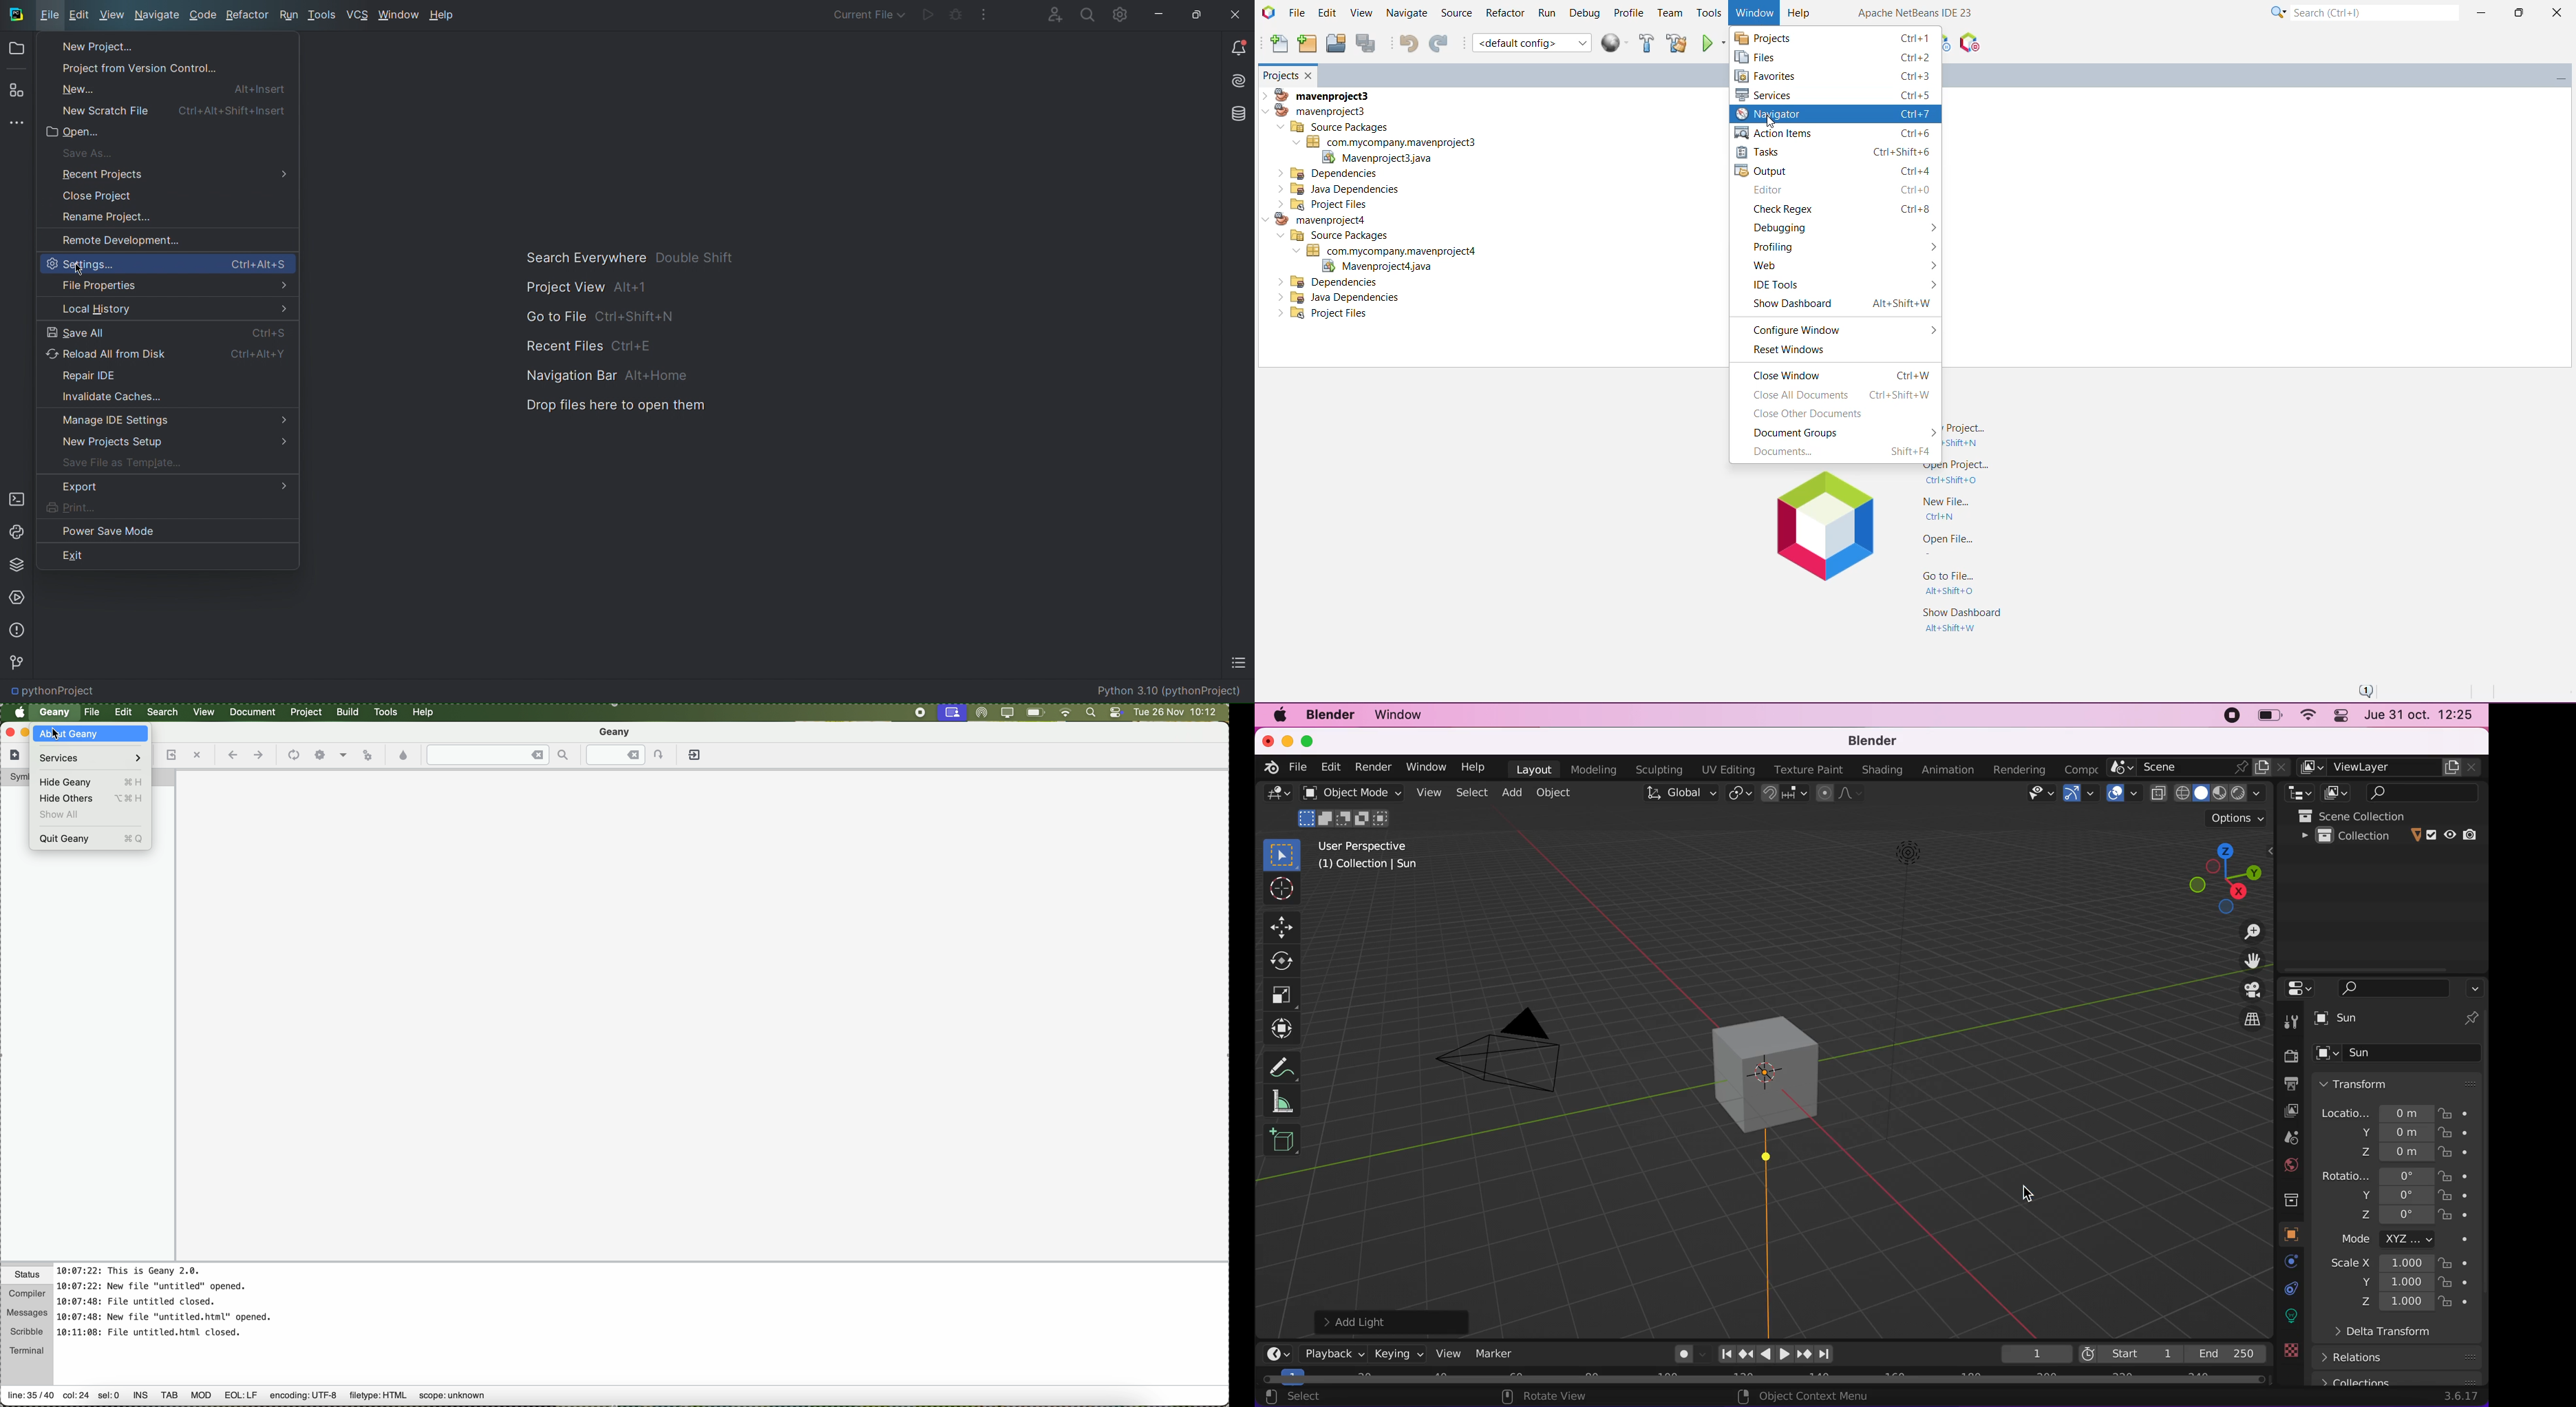  Describe the element at coordinates (2243, 990) in the screenshot. I see `toggle the camera view` at that location.